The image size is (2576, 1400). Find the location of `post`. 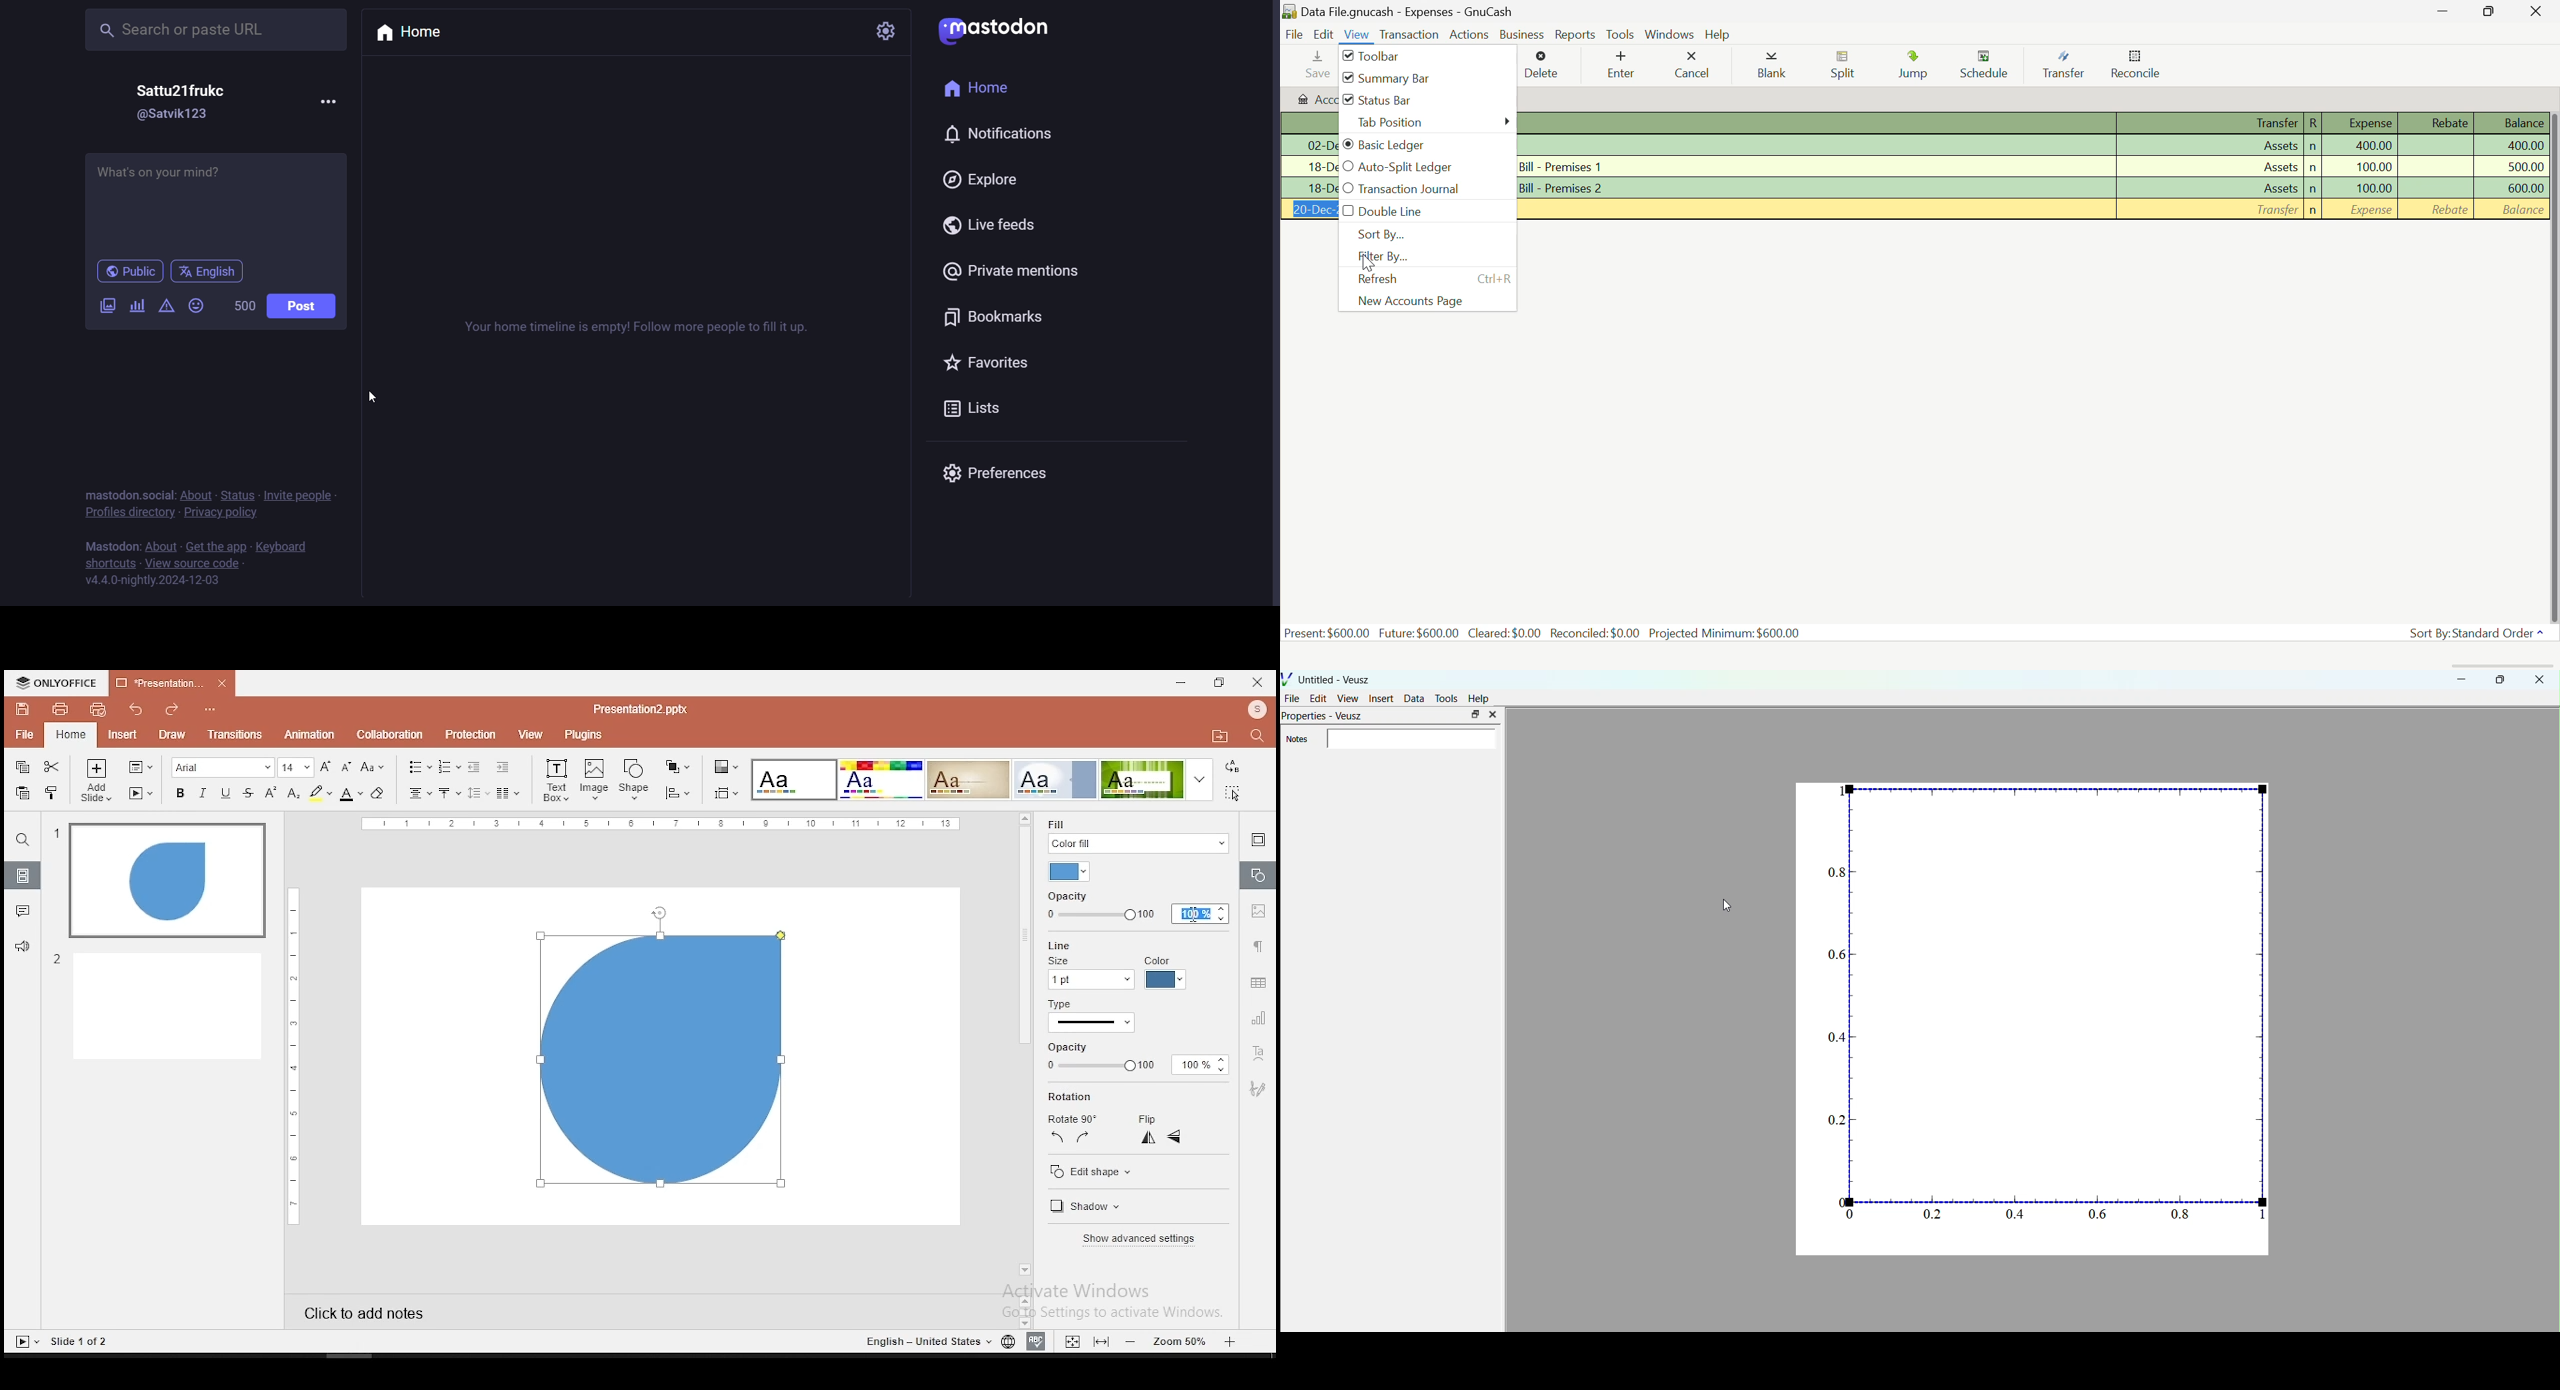

post is located at coordinates (301, 307).